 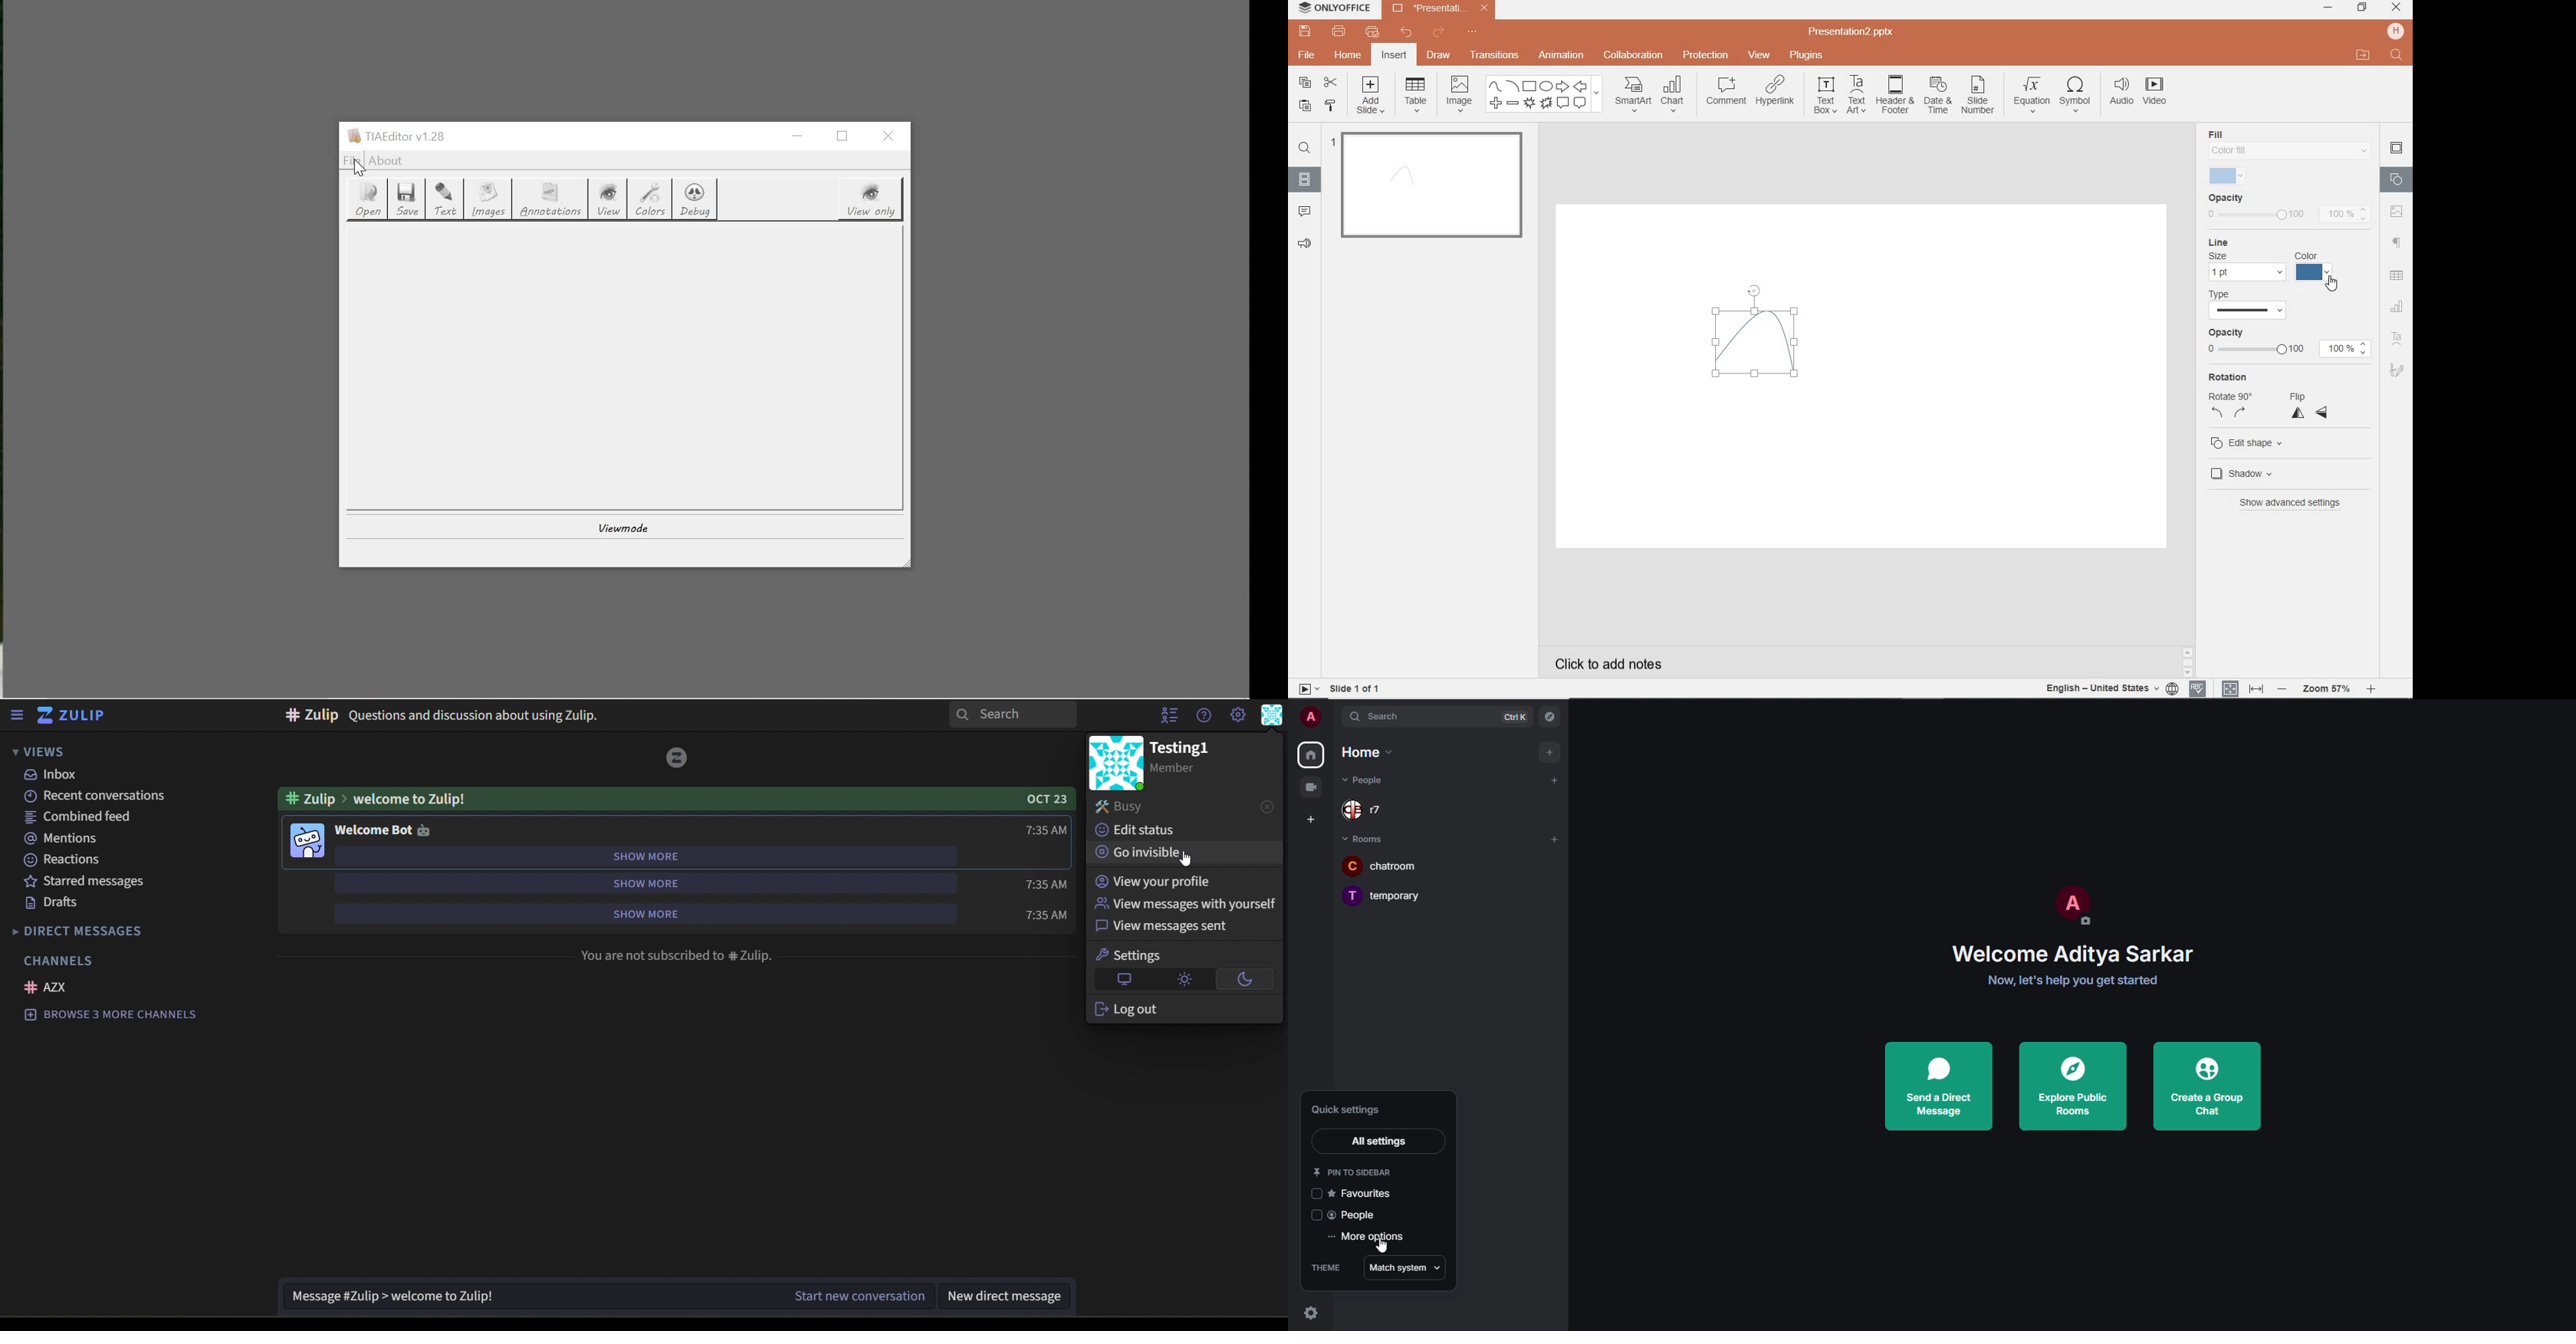 What do you see at coordinates (2243, 687) in the screenshot?
I see `FIT TO SLIDE / FIT TO WIDTH` at bounding box center [2243, 687].